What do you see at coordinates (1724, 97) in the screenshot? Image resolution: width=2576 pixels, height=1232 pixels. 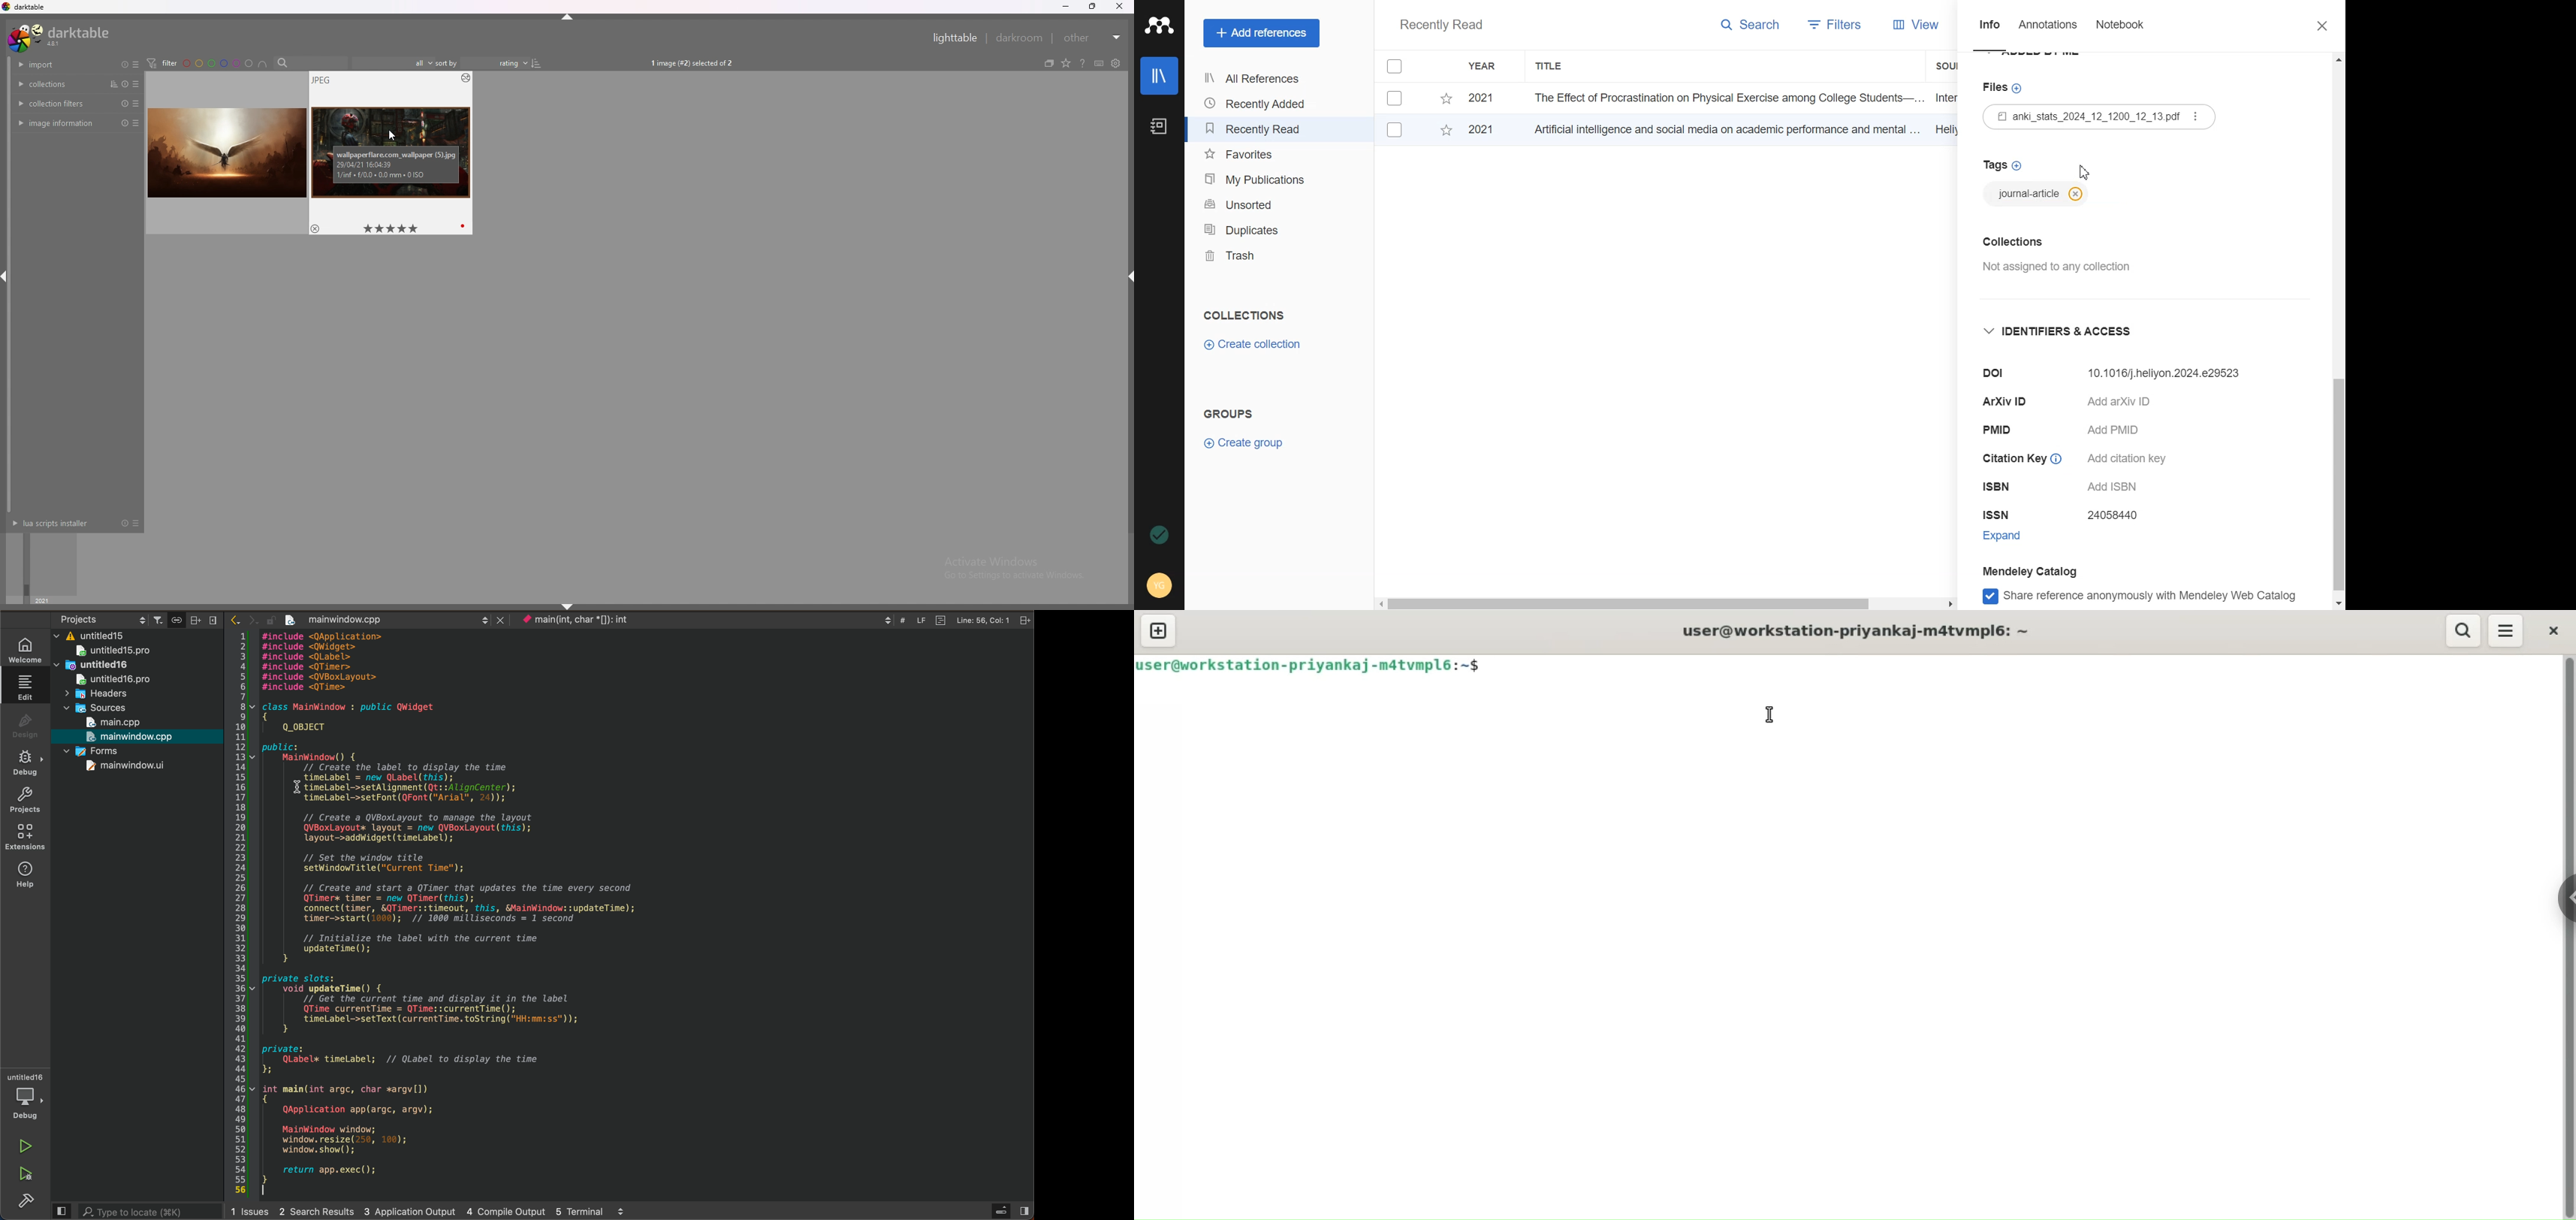 I see `The Effect of Procrastination on Physical Exercise among College Students—...` at bounding box center [1724, 97].